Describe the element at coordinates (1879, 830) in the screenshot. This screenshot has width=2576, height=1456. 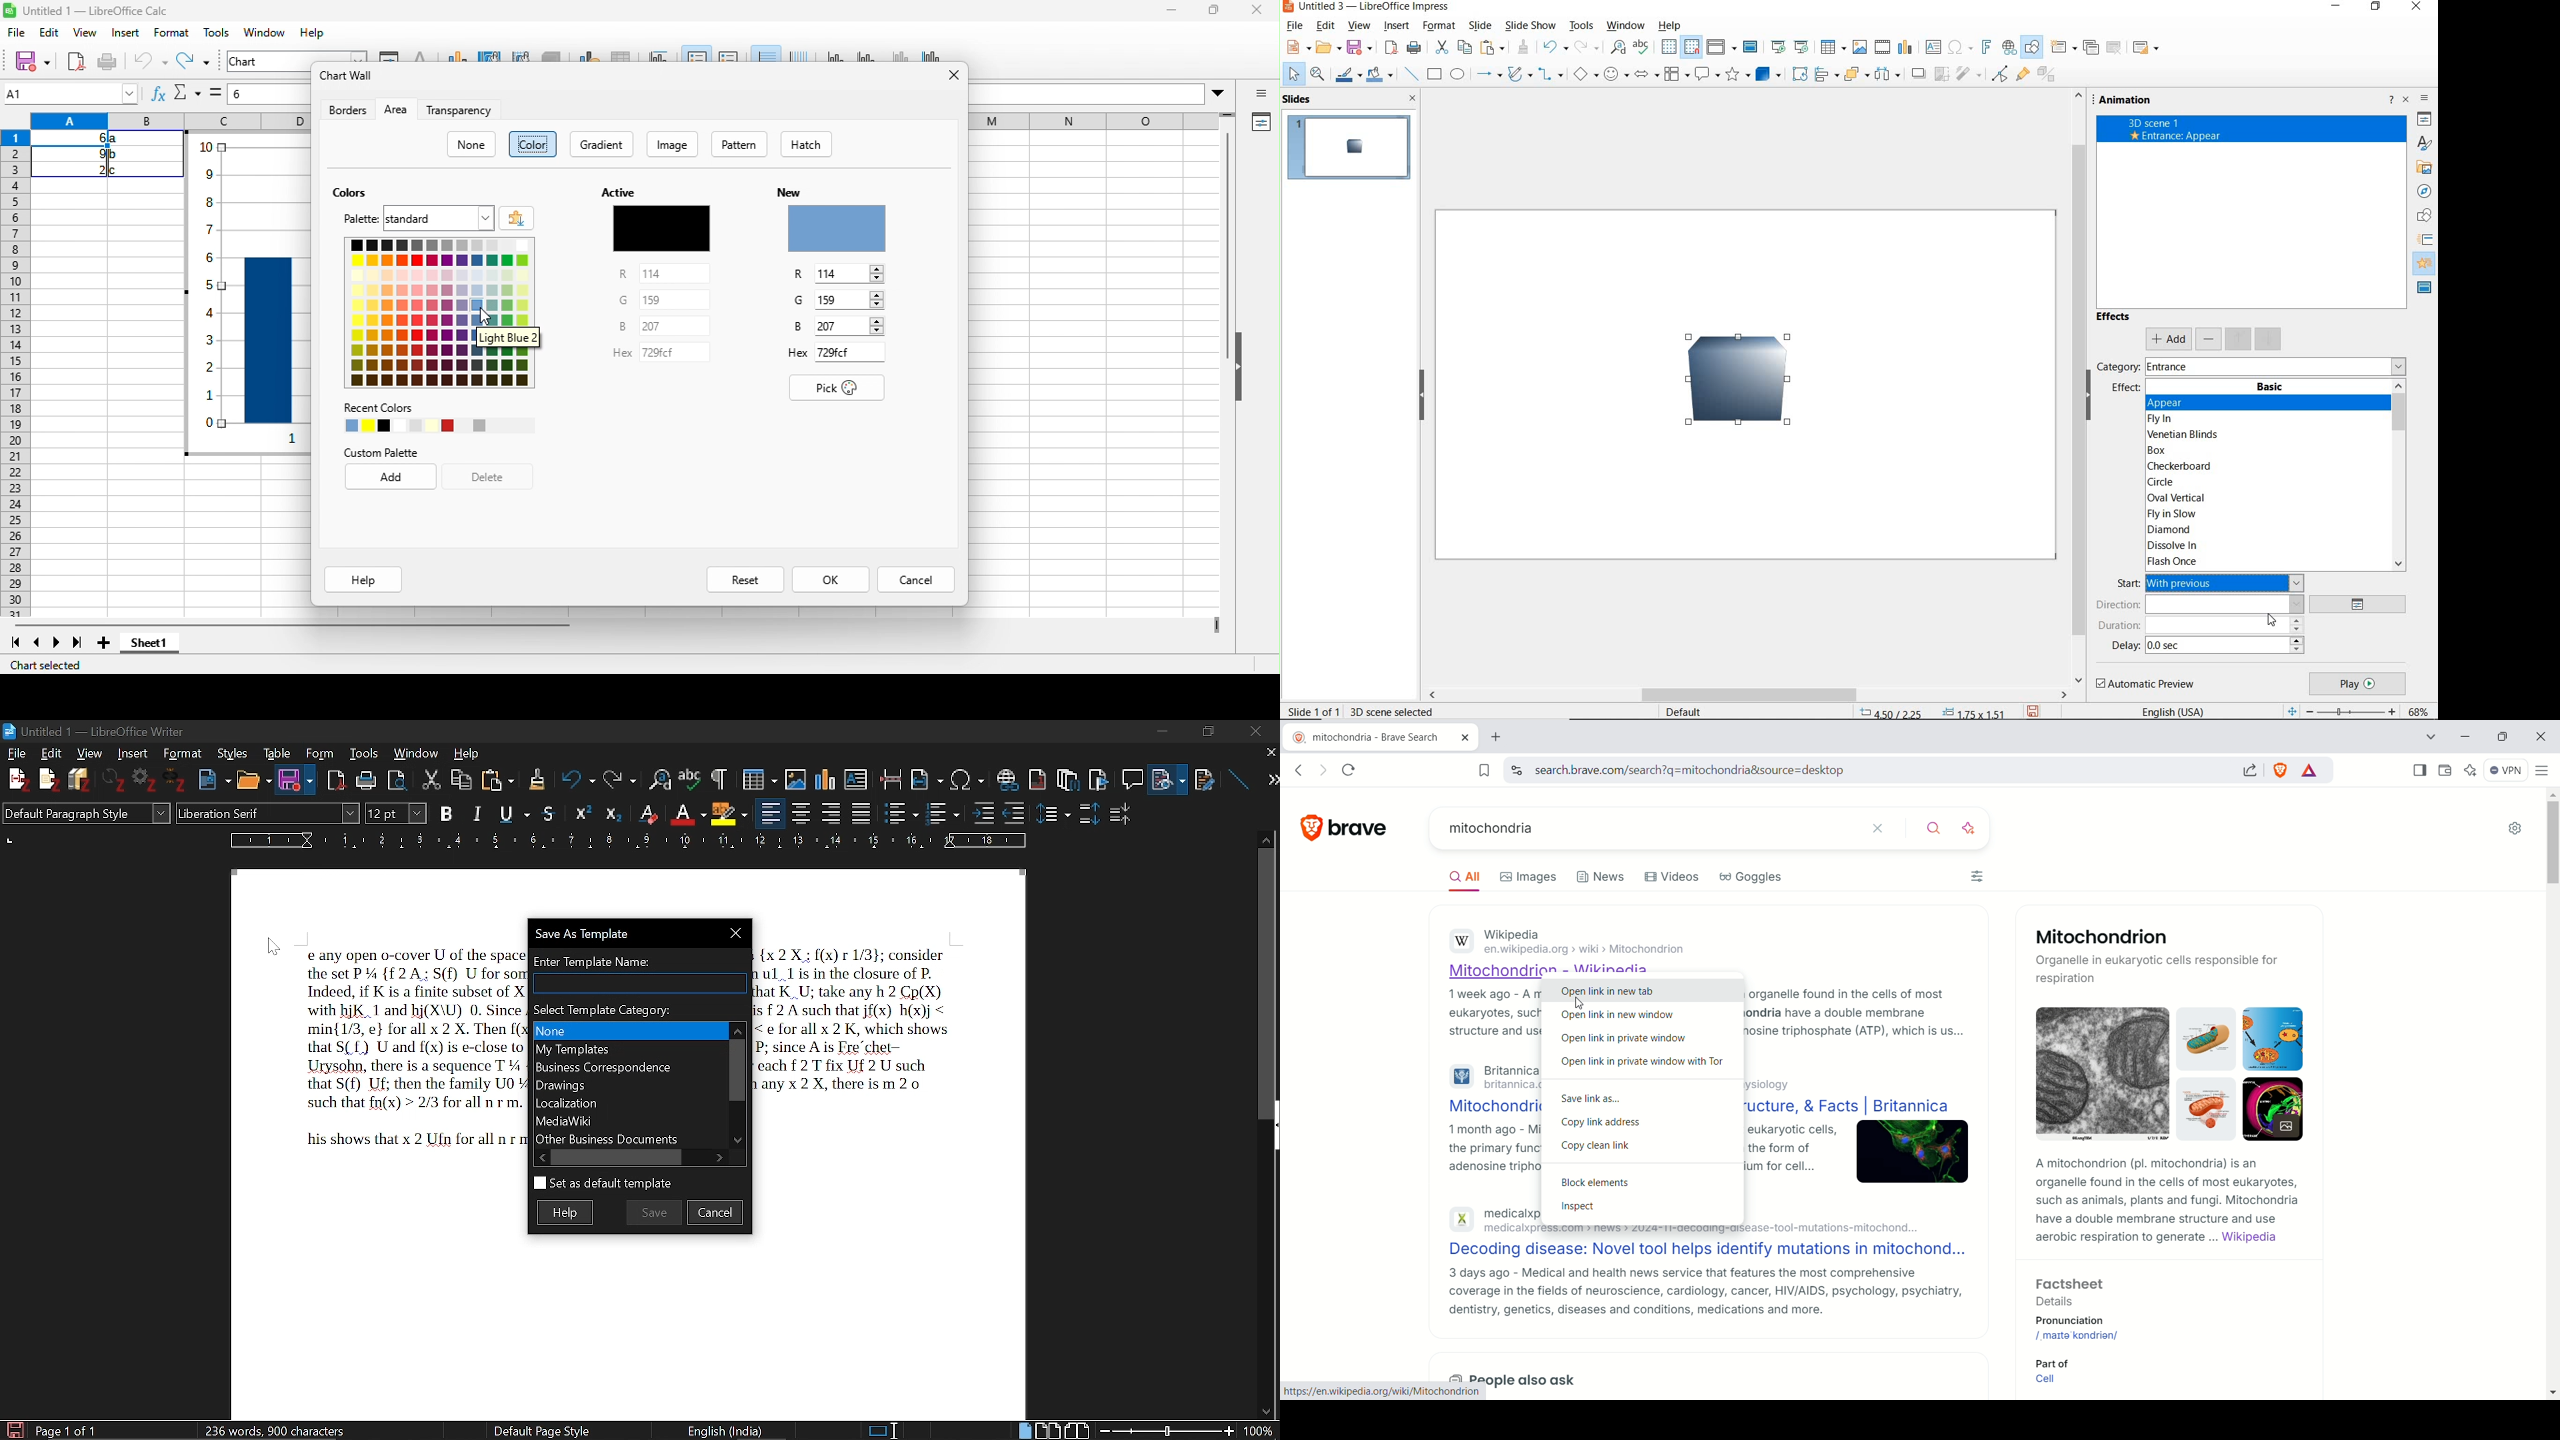
I see `close` at that location.